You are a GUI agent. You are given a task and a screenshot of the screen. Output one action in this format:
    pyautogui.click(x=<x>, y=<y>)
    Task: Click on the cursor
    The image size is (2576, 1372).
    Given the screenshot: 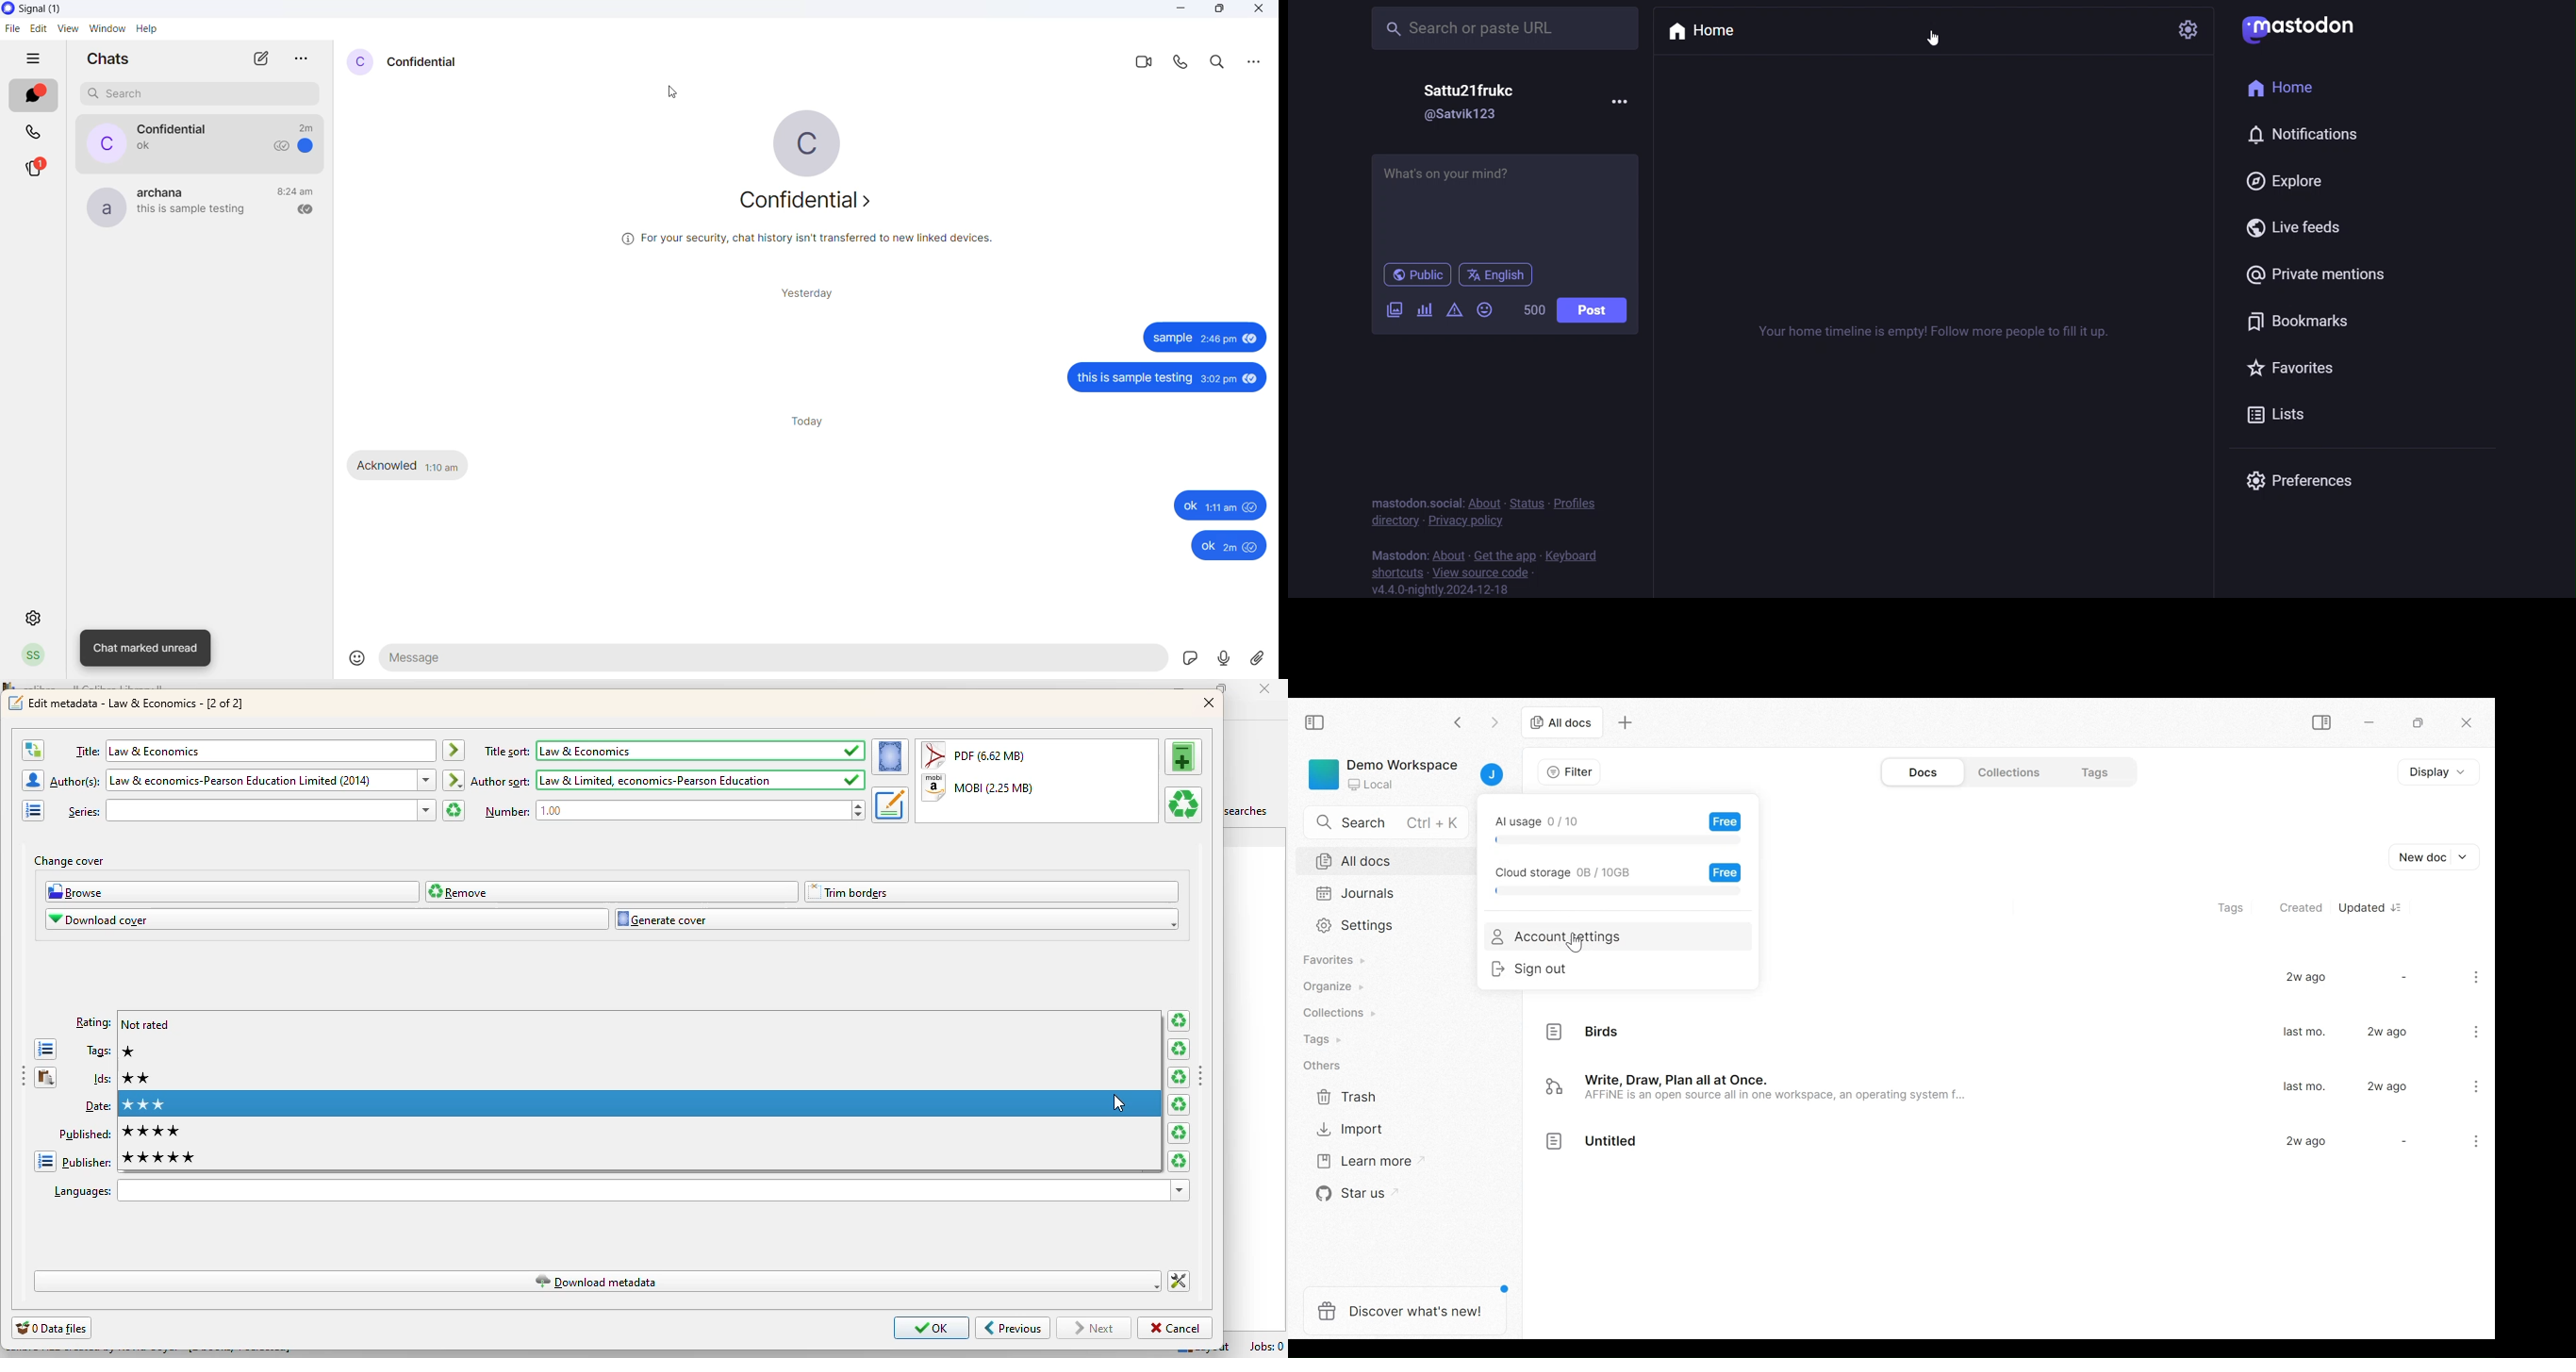 What is the action you would take?
    pyautogui.click(x=1937, y=39)
    